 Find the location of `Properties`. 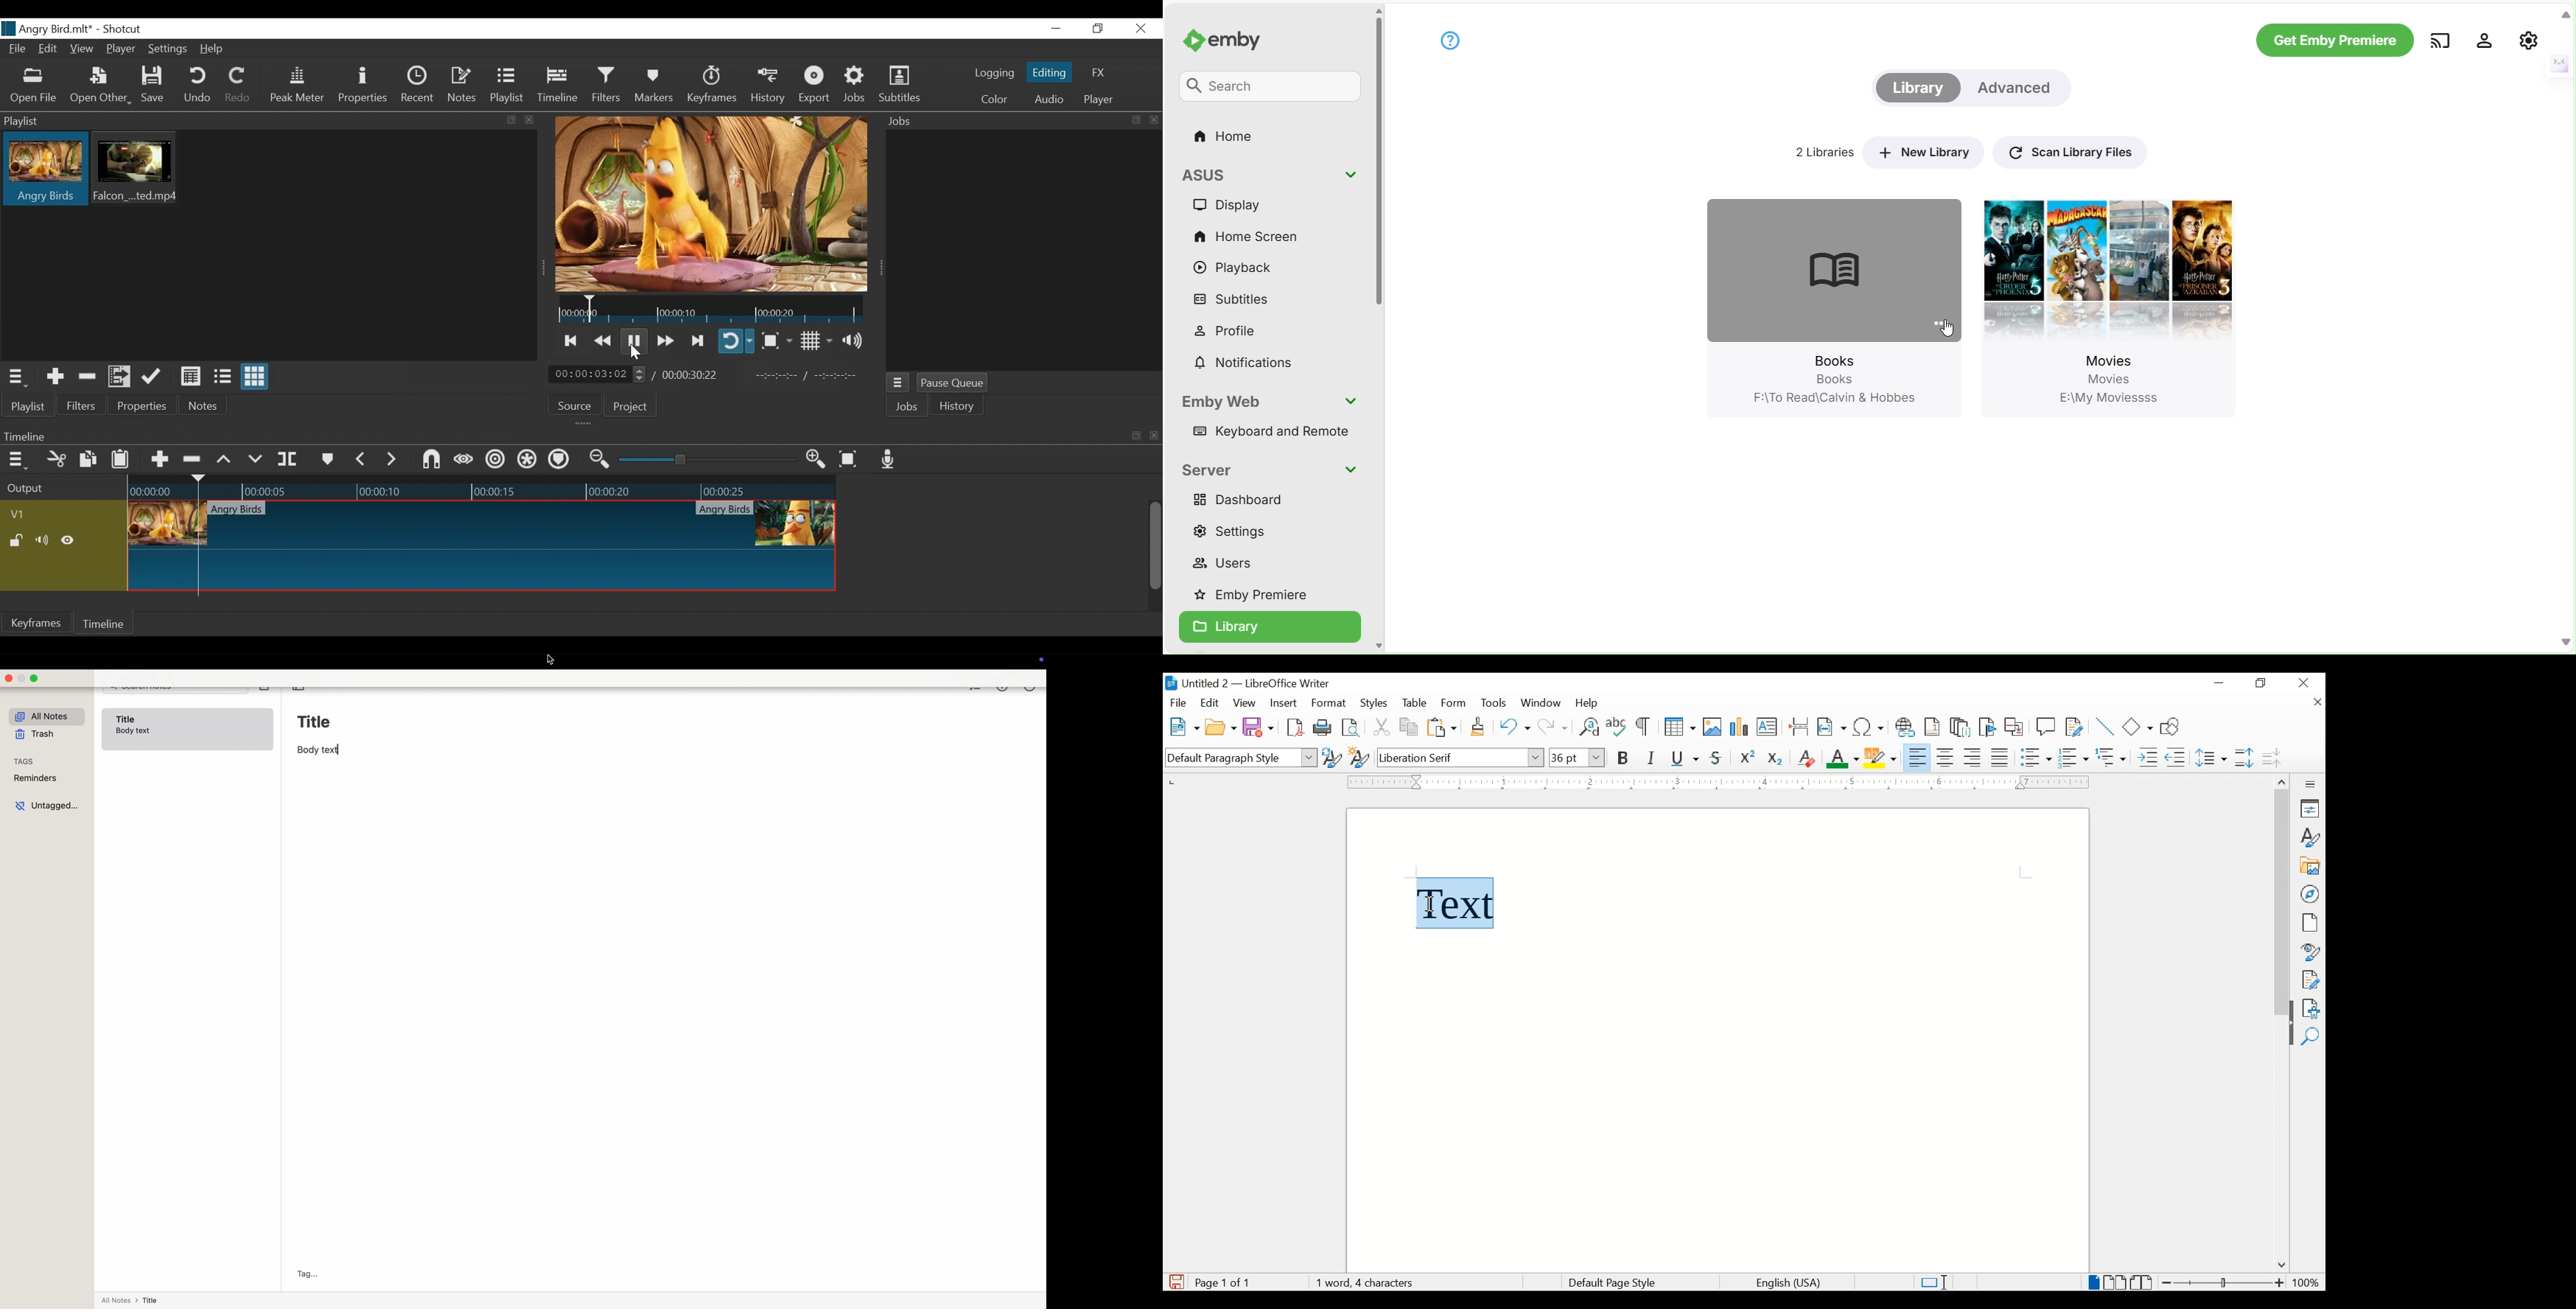

Properties is located at coordinates (144, 407).